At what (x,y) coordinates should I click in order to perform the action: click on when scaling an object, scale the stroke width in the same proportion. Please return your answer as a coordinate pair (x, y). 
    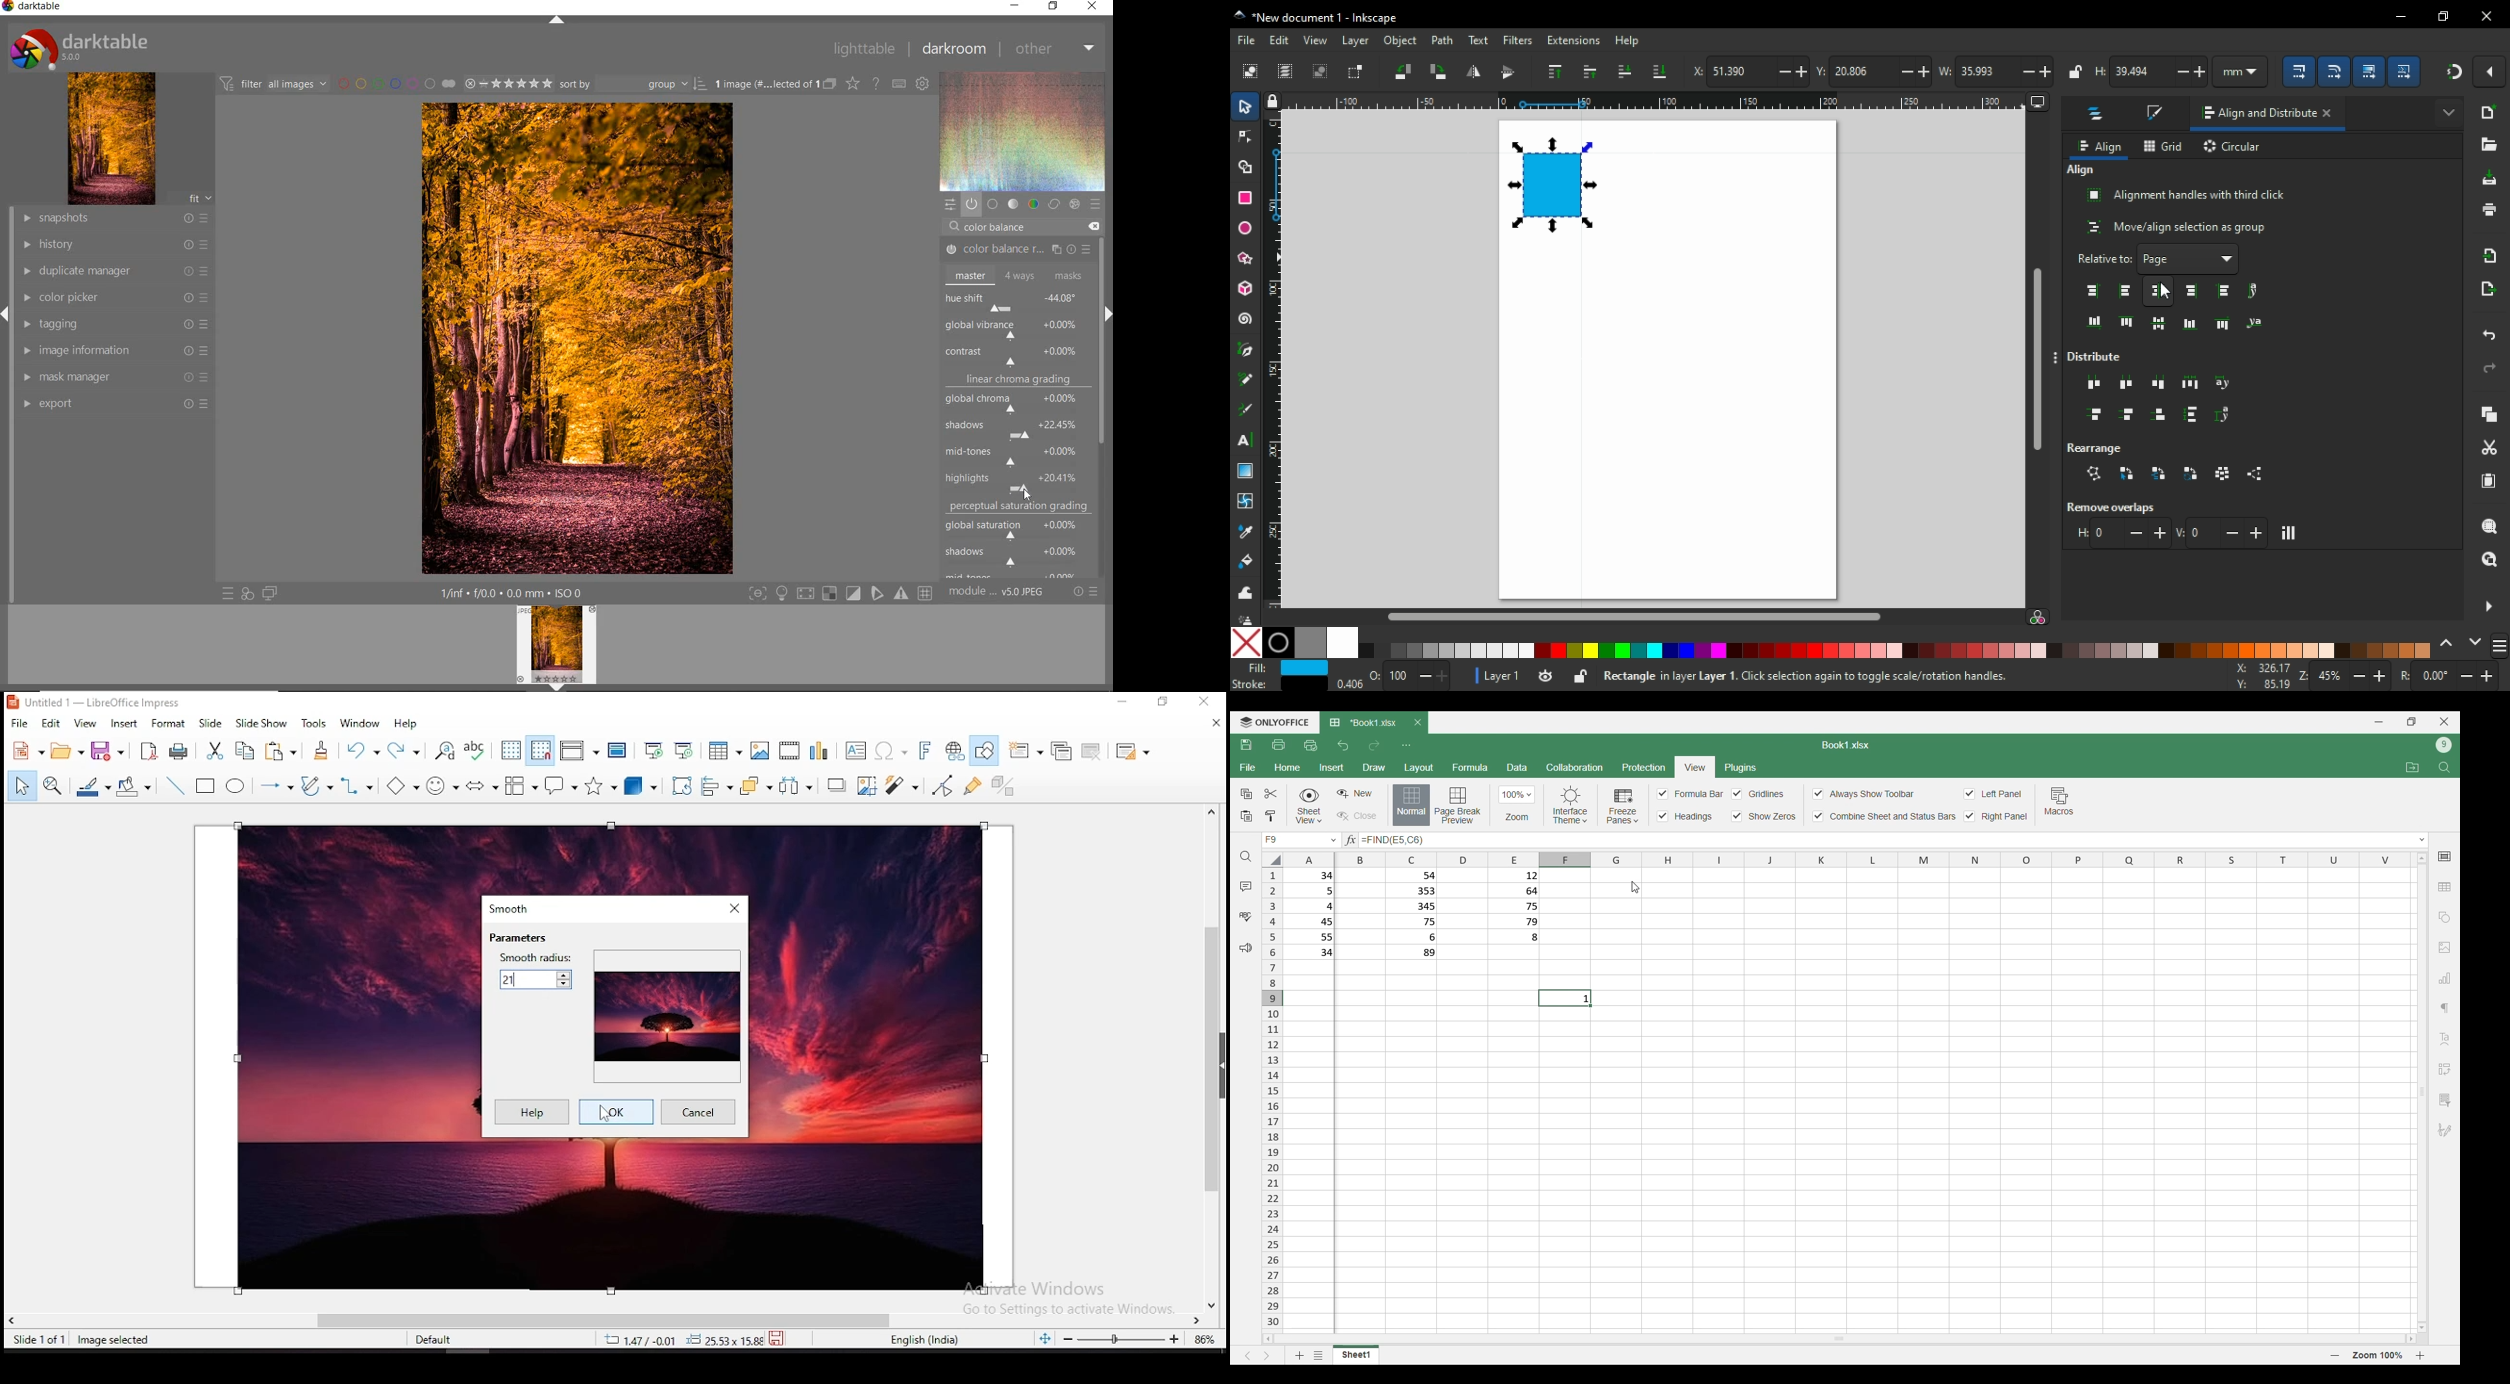
    Looking at the image, I should click on (2302, 71).